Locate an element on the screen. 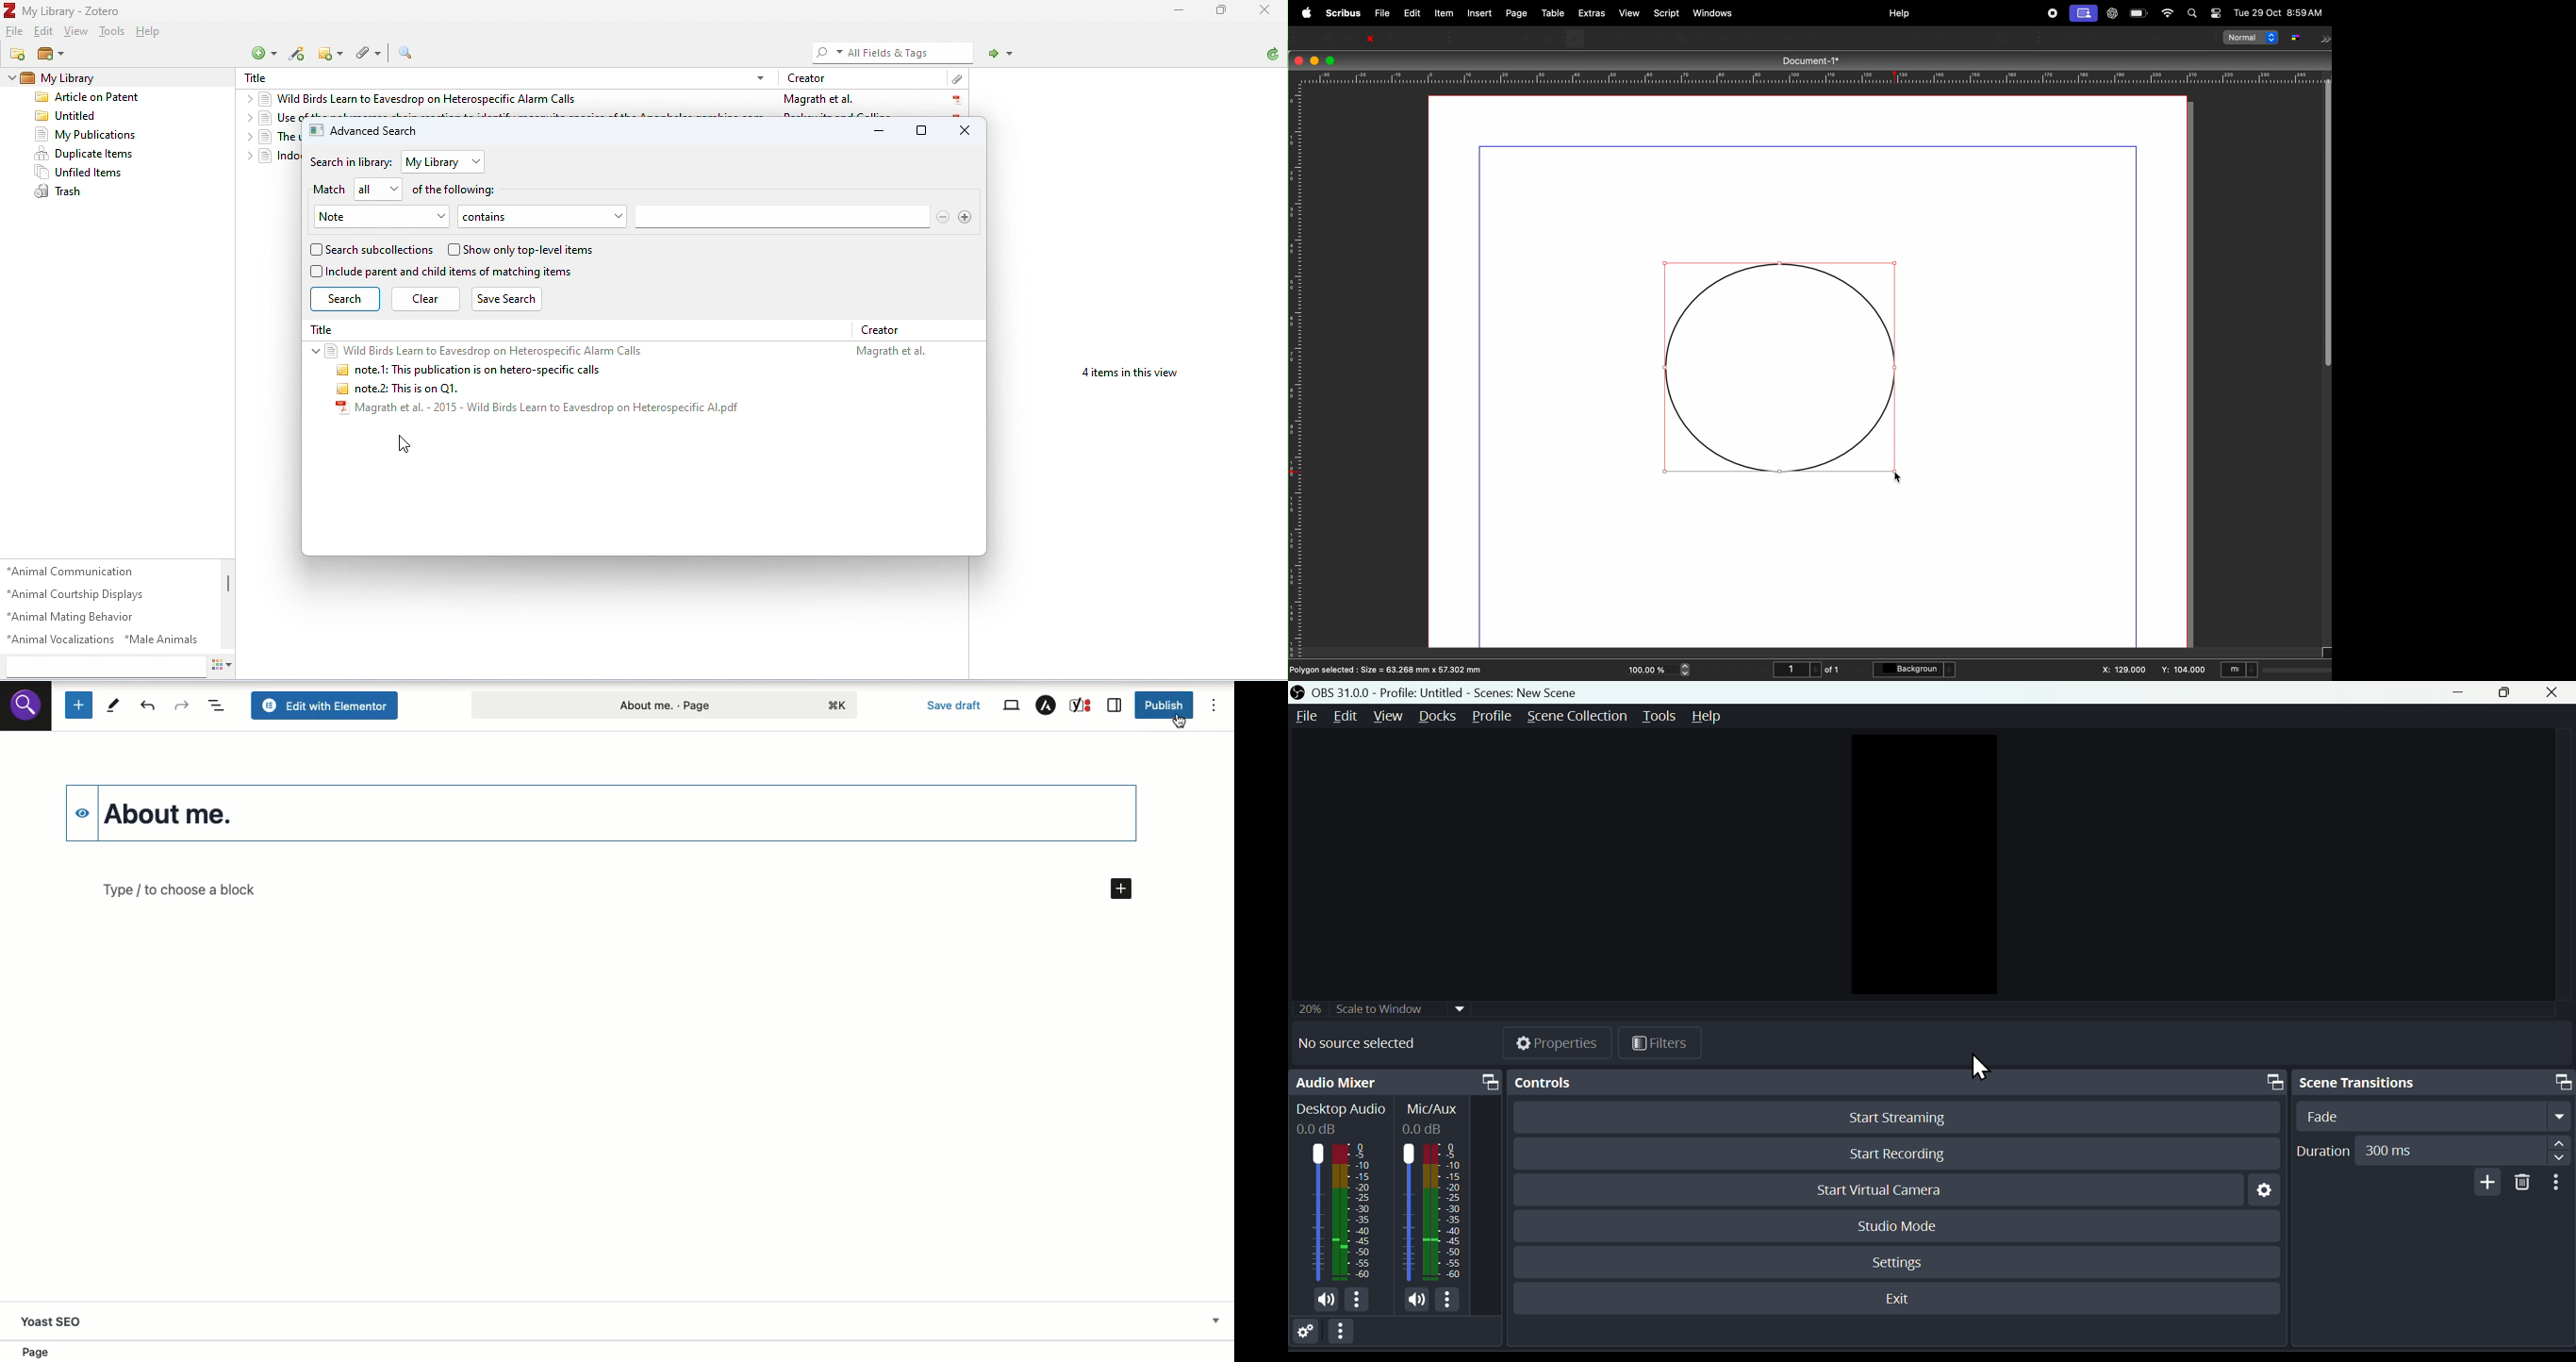 This screenshot has width=2576, height=1372. select item is located at coordinates (1575, 37).